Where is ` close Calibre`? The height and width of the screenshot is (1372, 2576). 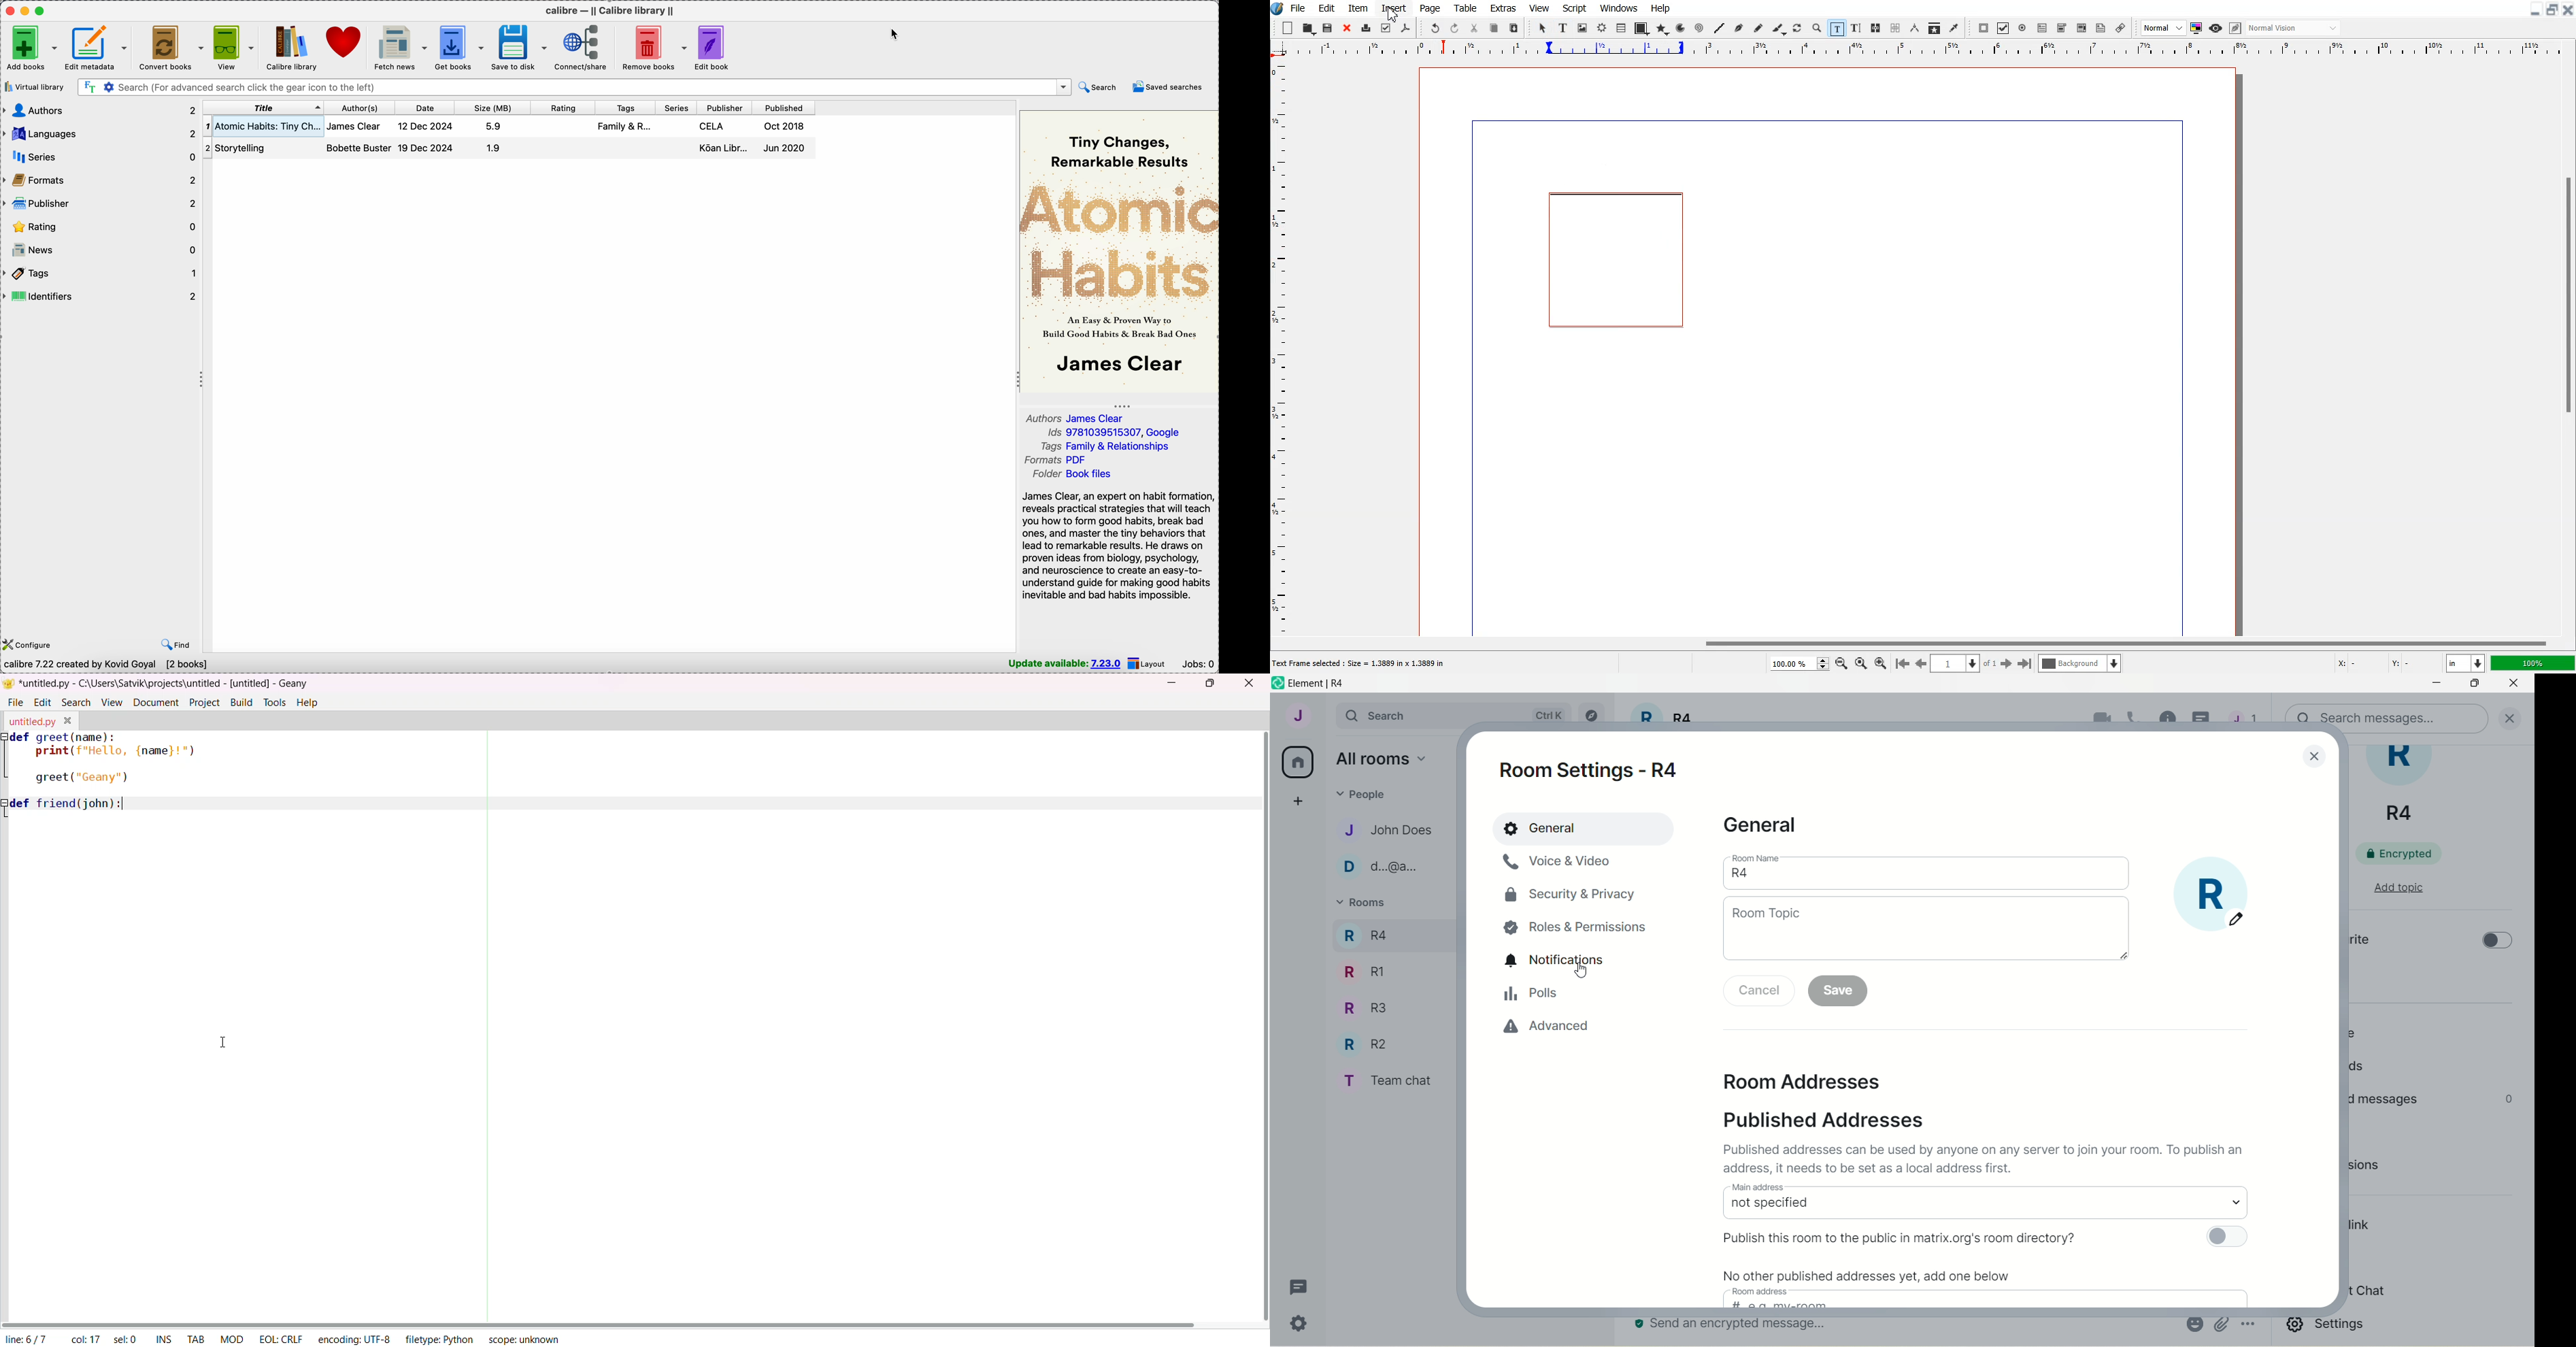
 close Calibre is located at coordinates (9, 11).